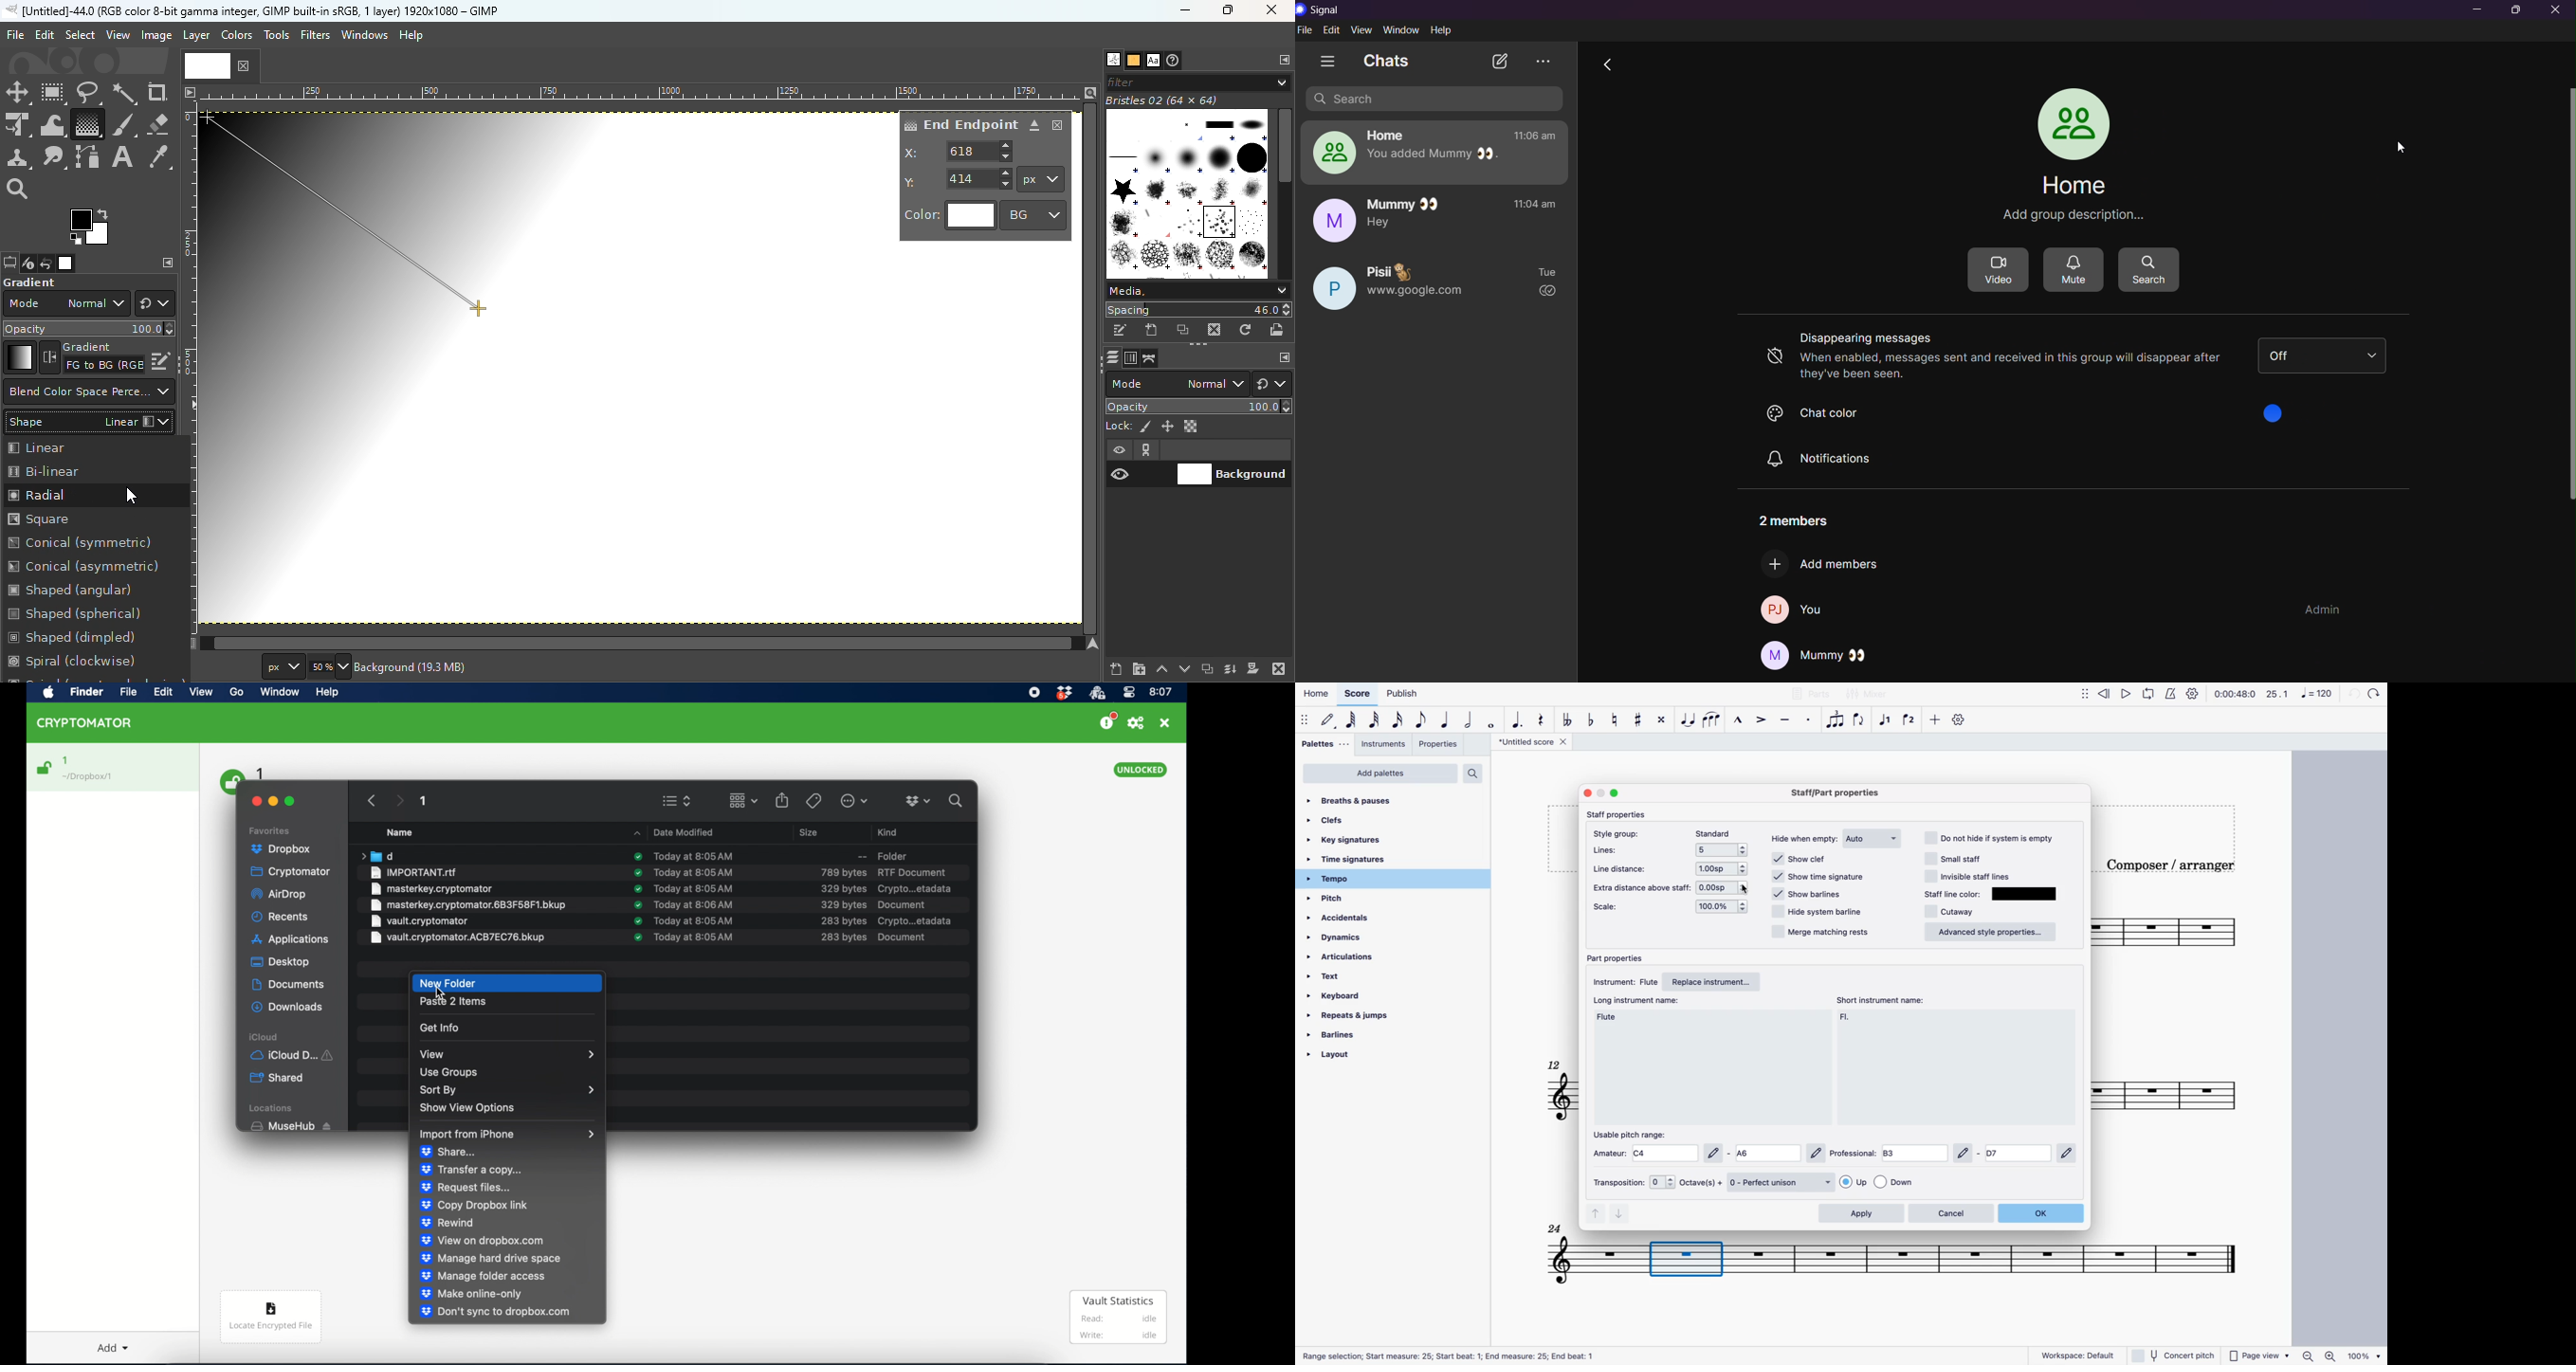 The width and height of the screenshot is (2576, 1372). I want to click on pitch, so click(1346, 900).